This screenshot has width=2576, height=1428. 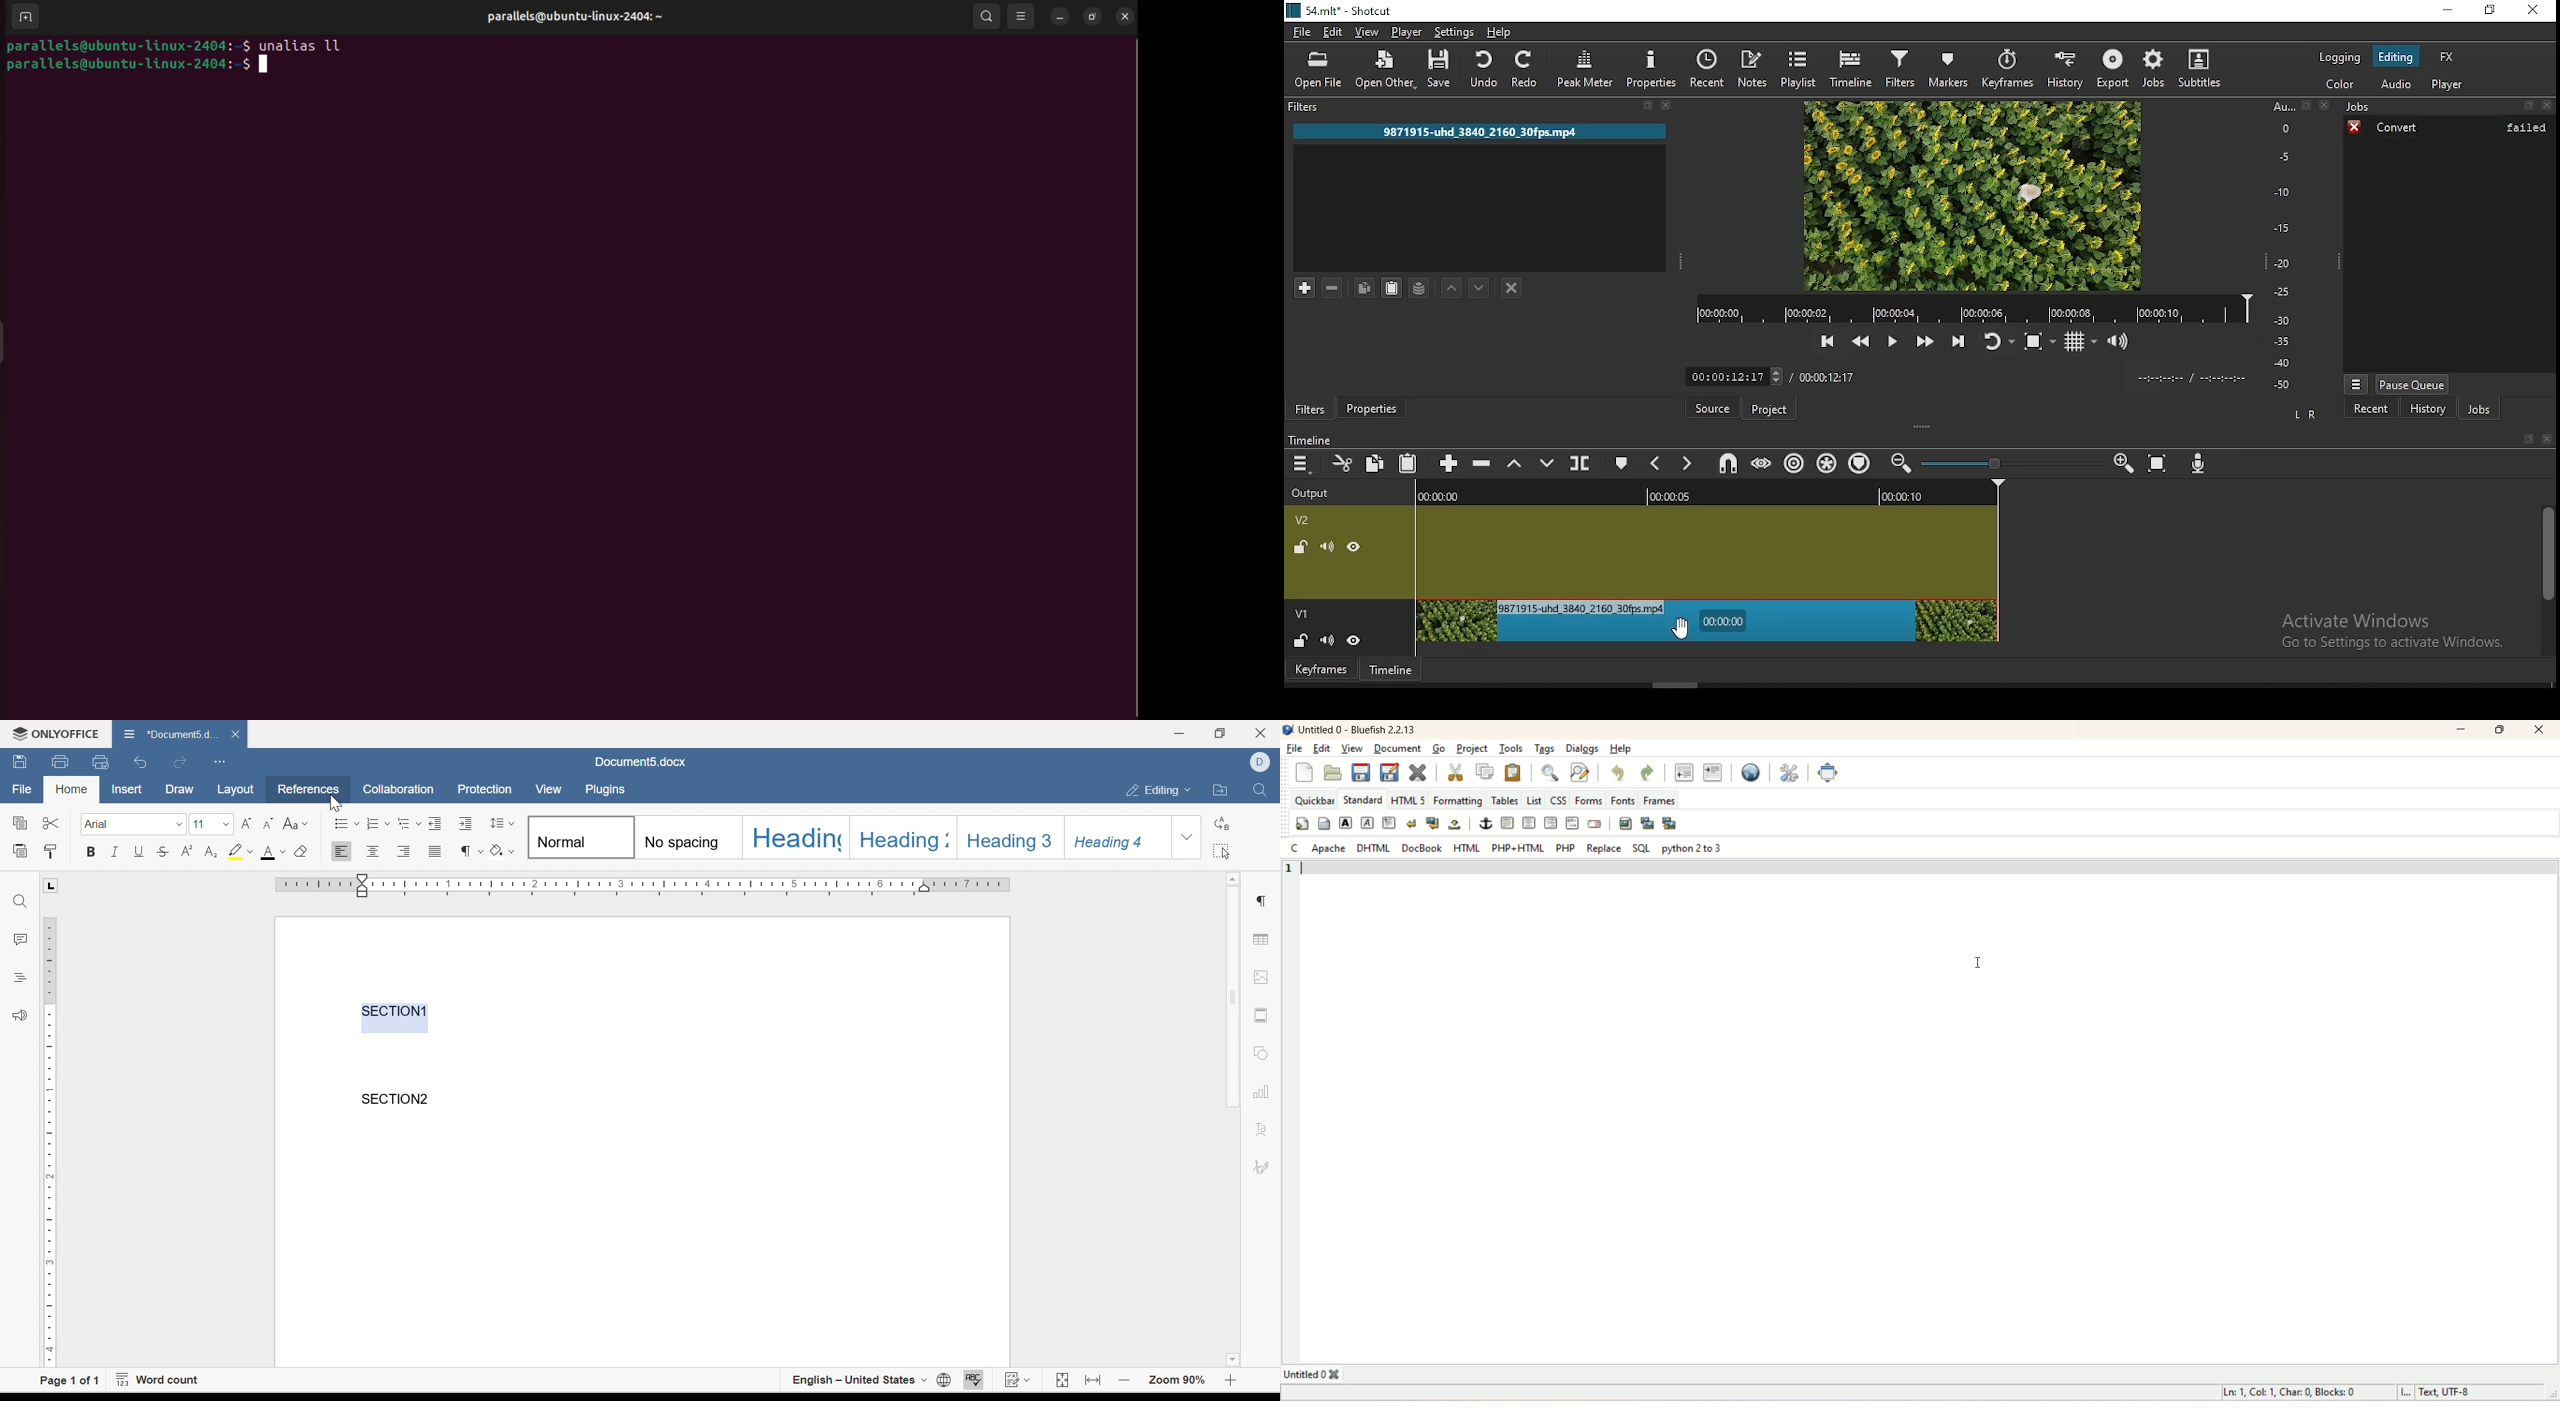 What do you see at coordinates (1304, 288) in the screenshot?
I see `add filter` at bounding box center [1304, 288].